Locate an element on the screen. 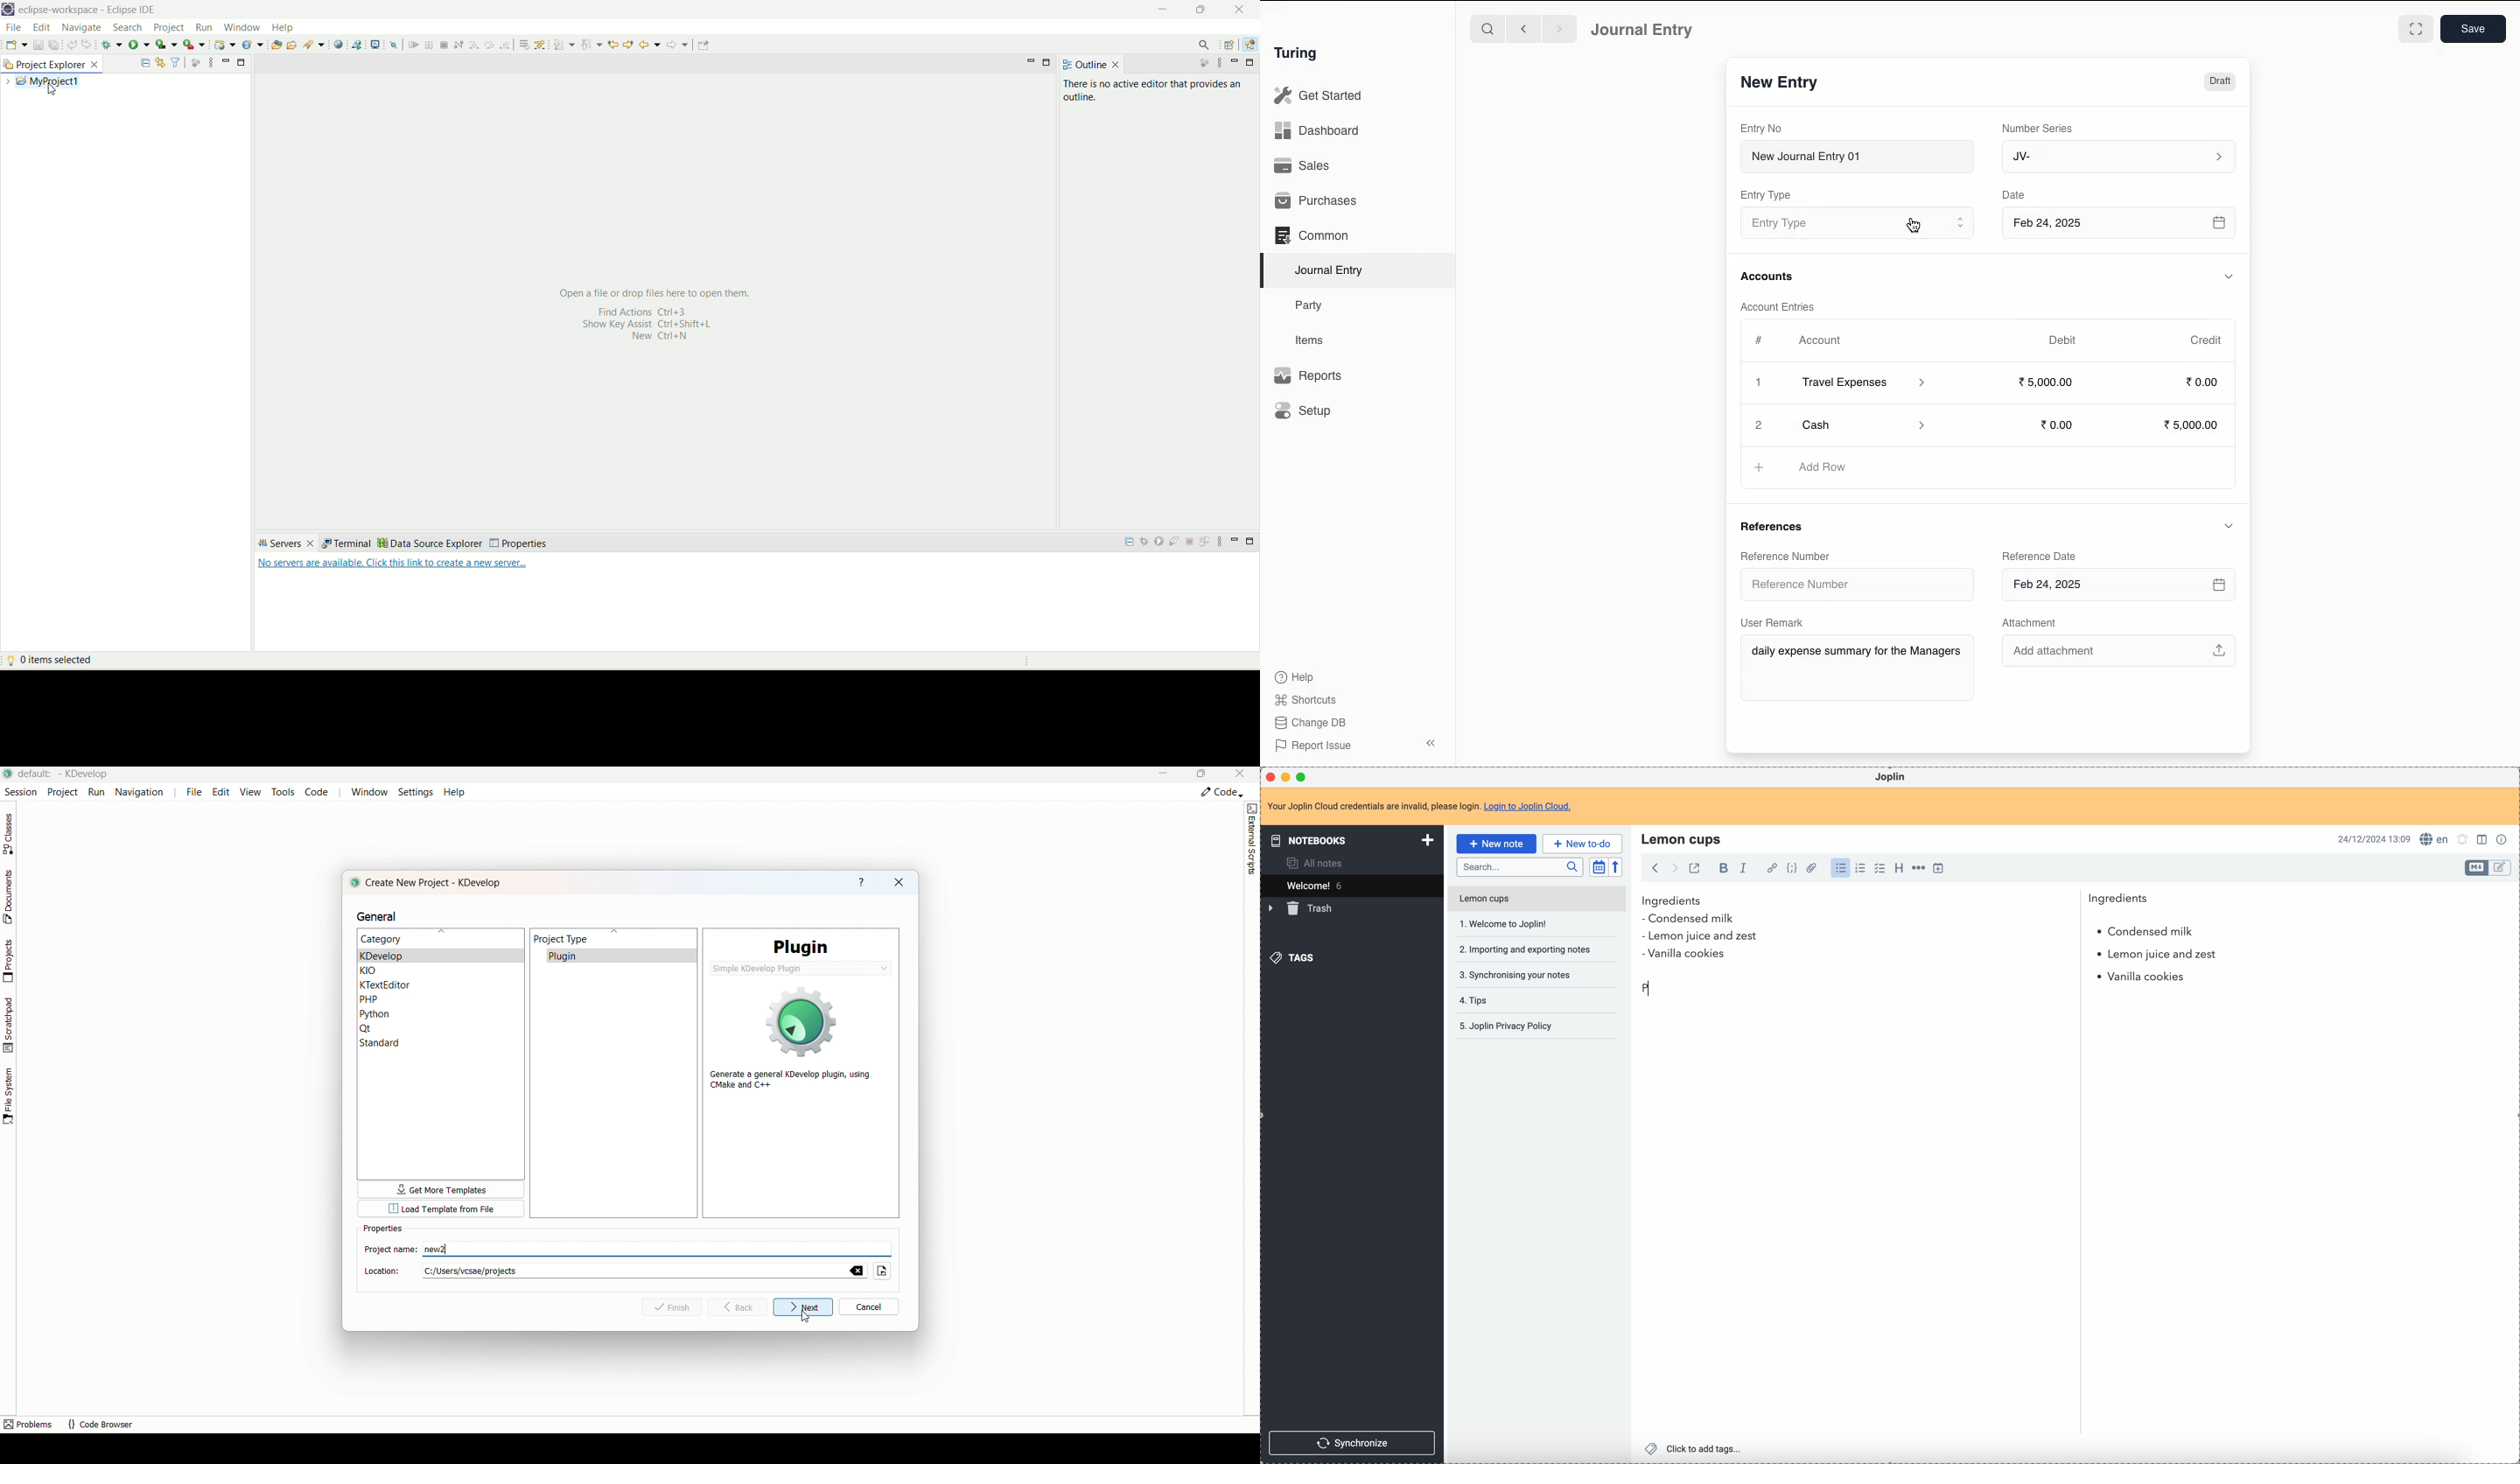 This screenshot has height=1484, width=2520. search is located at coordinates (1203, 44).